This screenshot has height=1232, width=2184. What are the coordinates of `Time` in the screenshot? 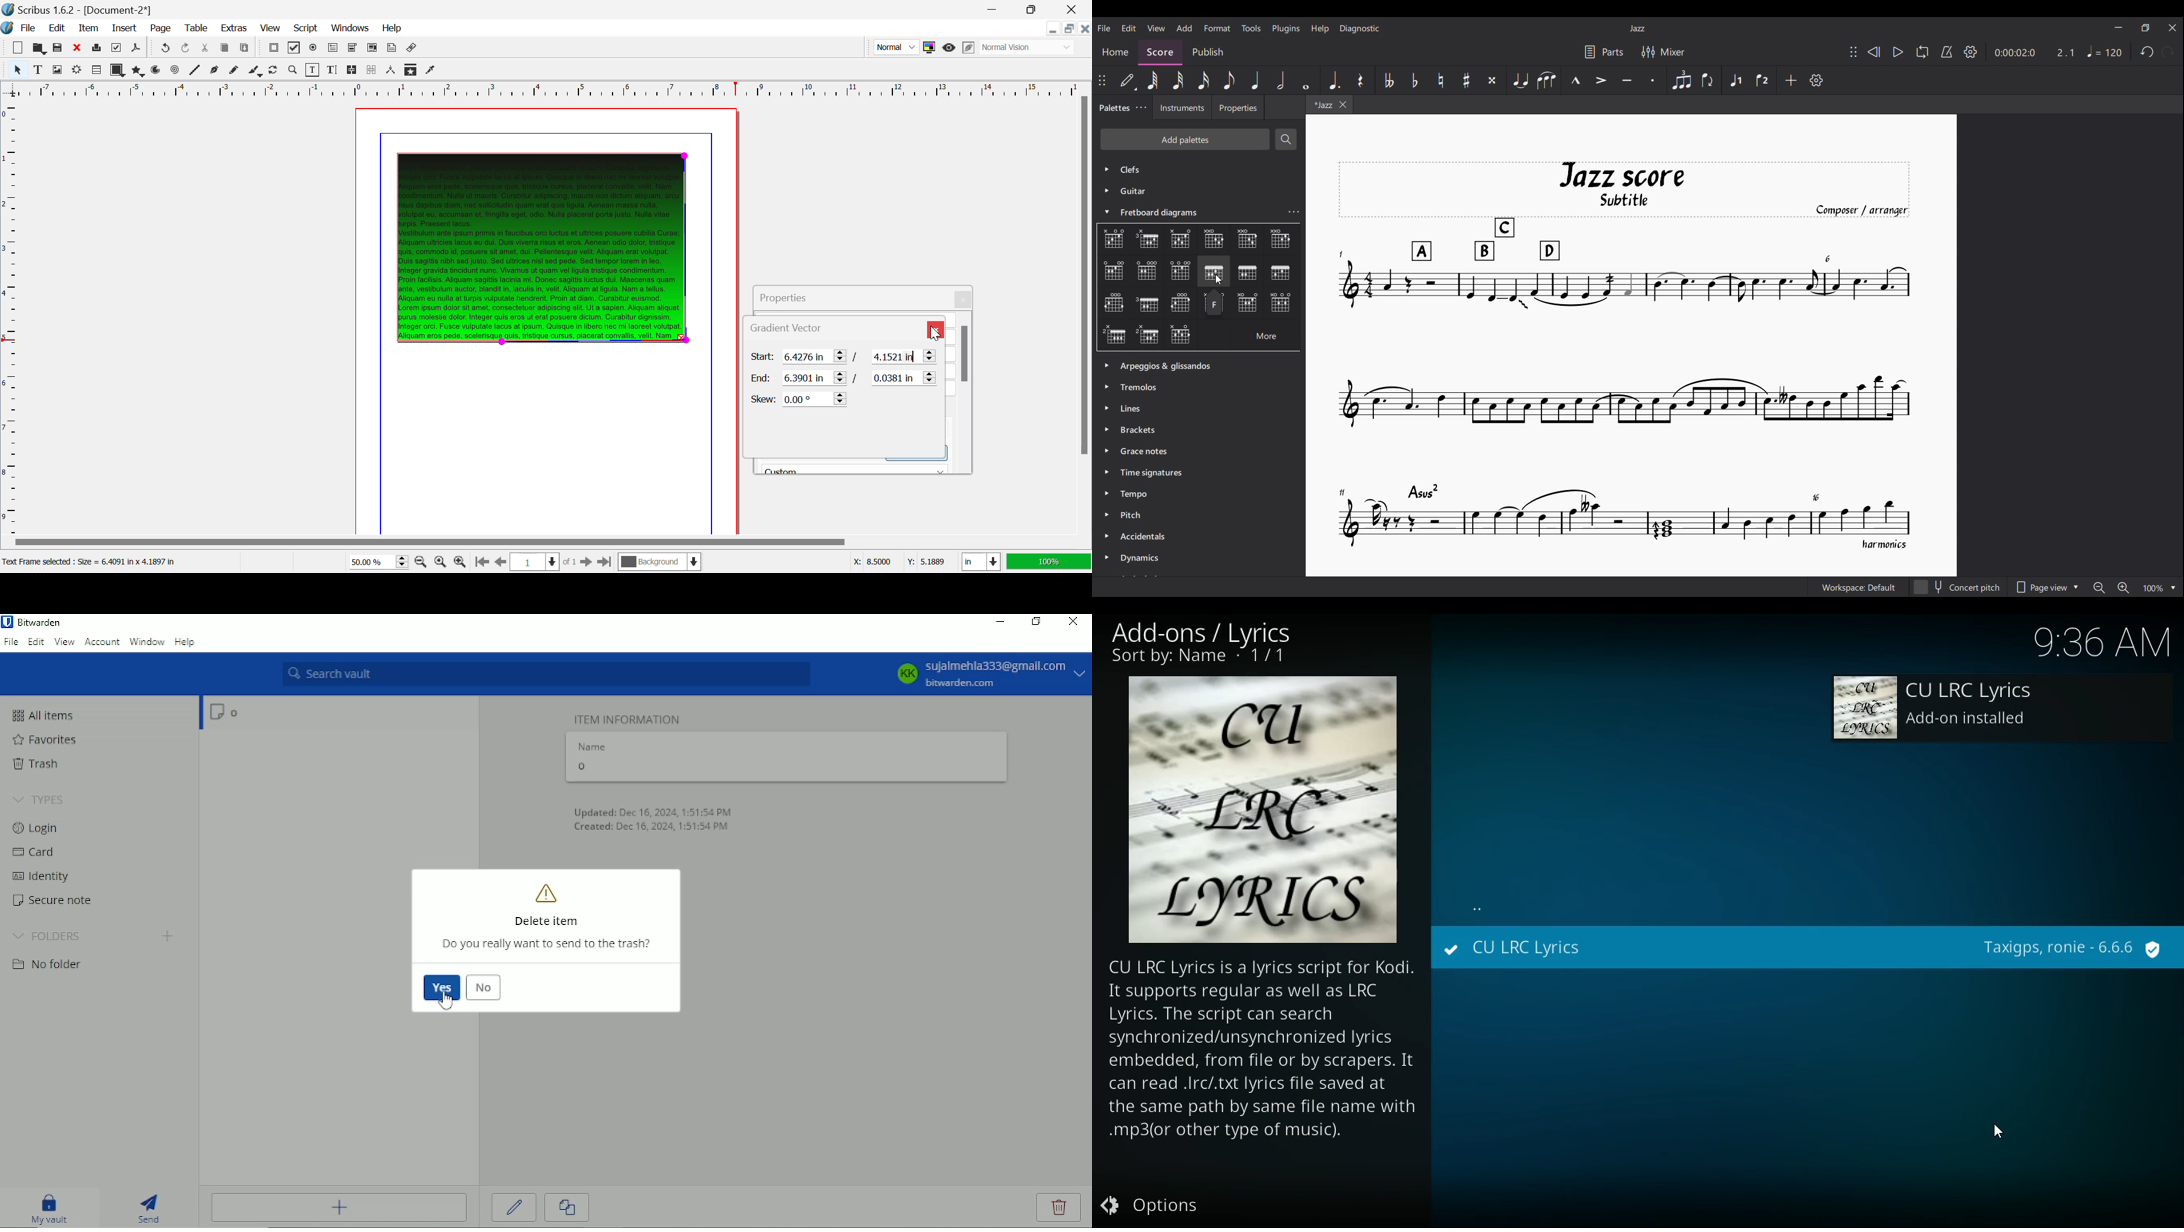 It's located at (1157, 473).